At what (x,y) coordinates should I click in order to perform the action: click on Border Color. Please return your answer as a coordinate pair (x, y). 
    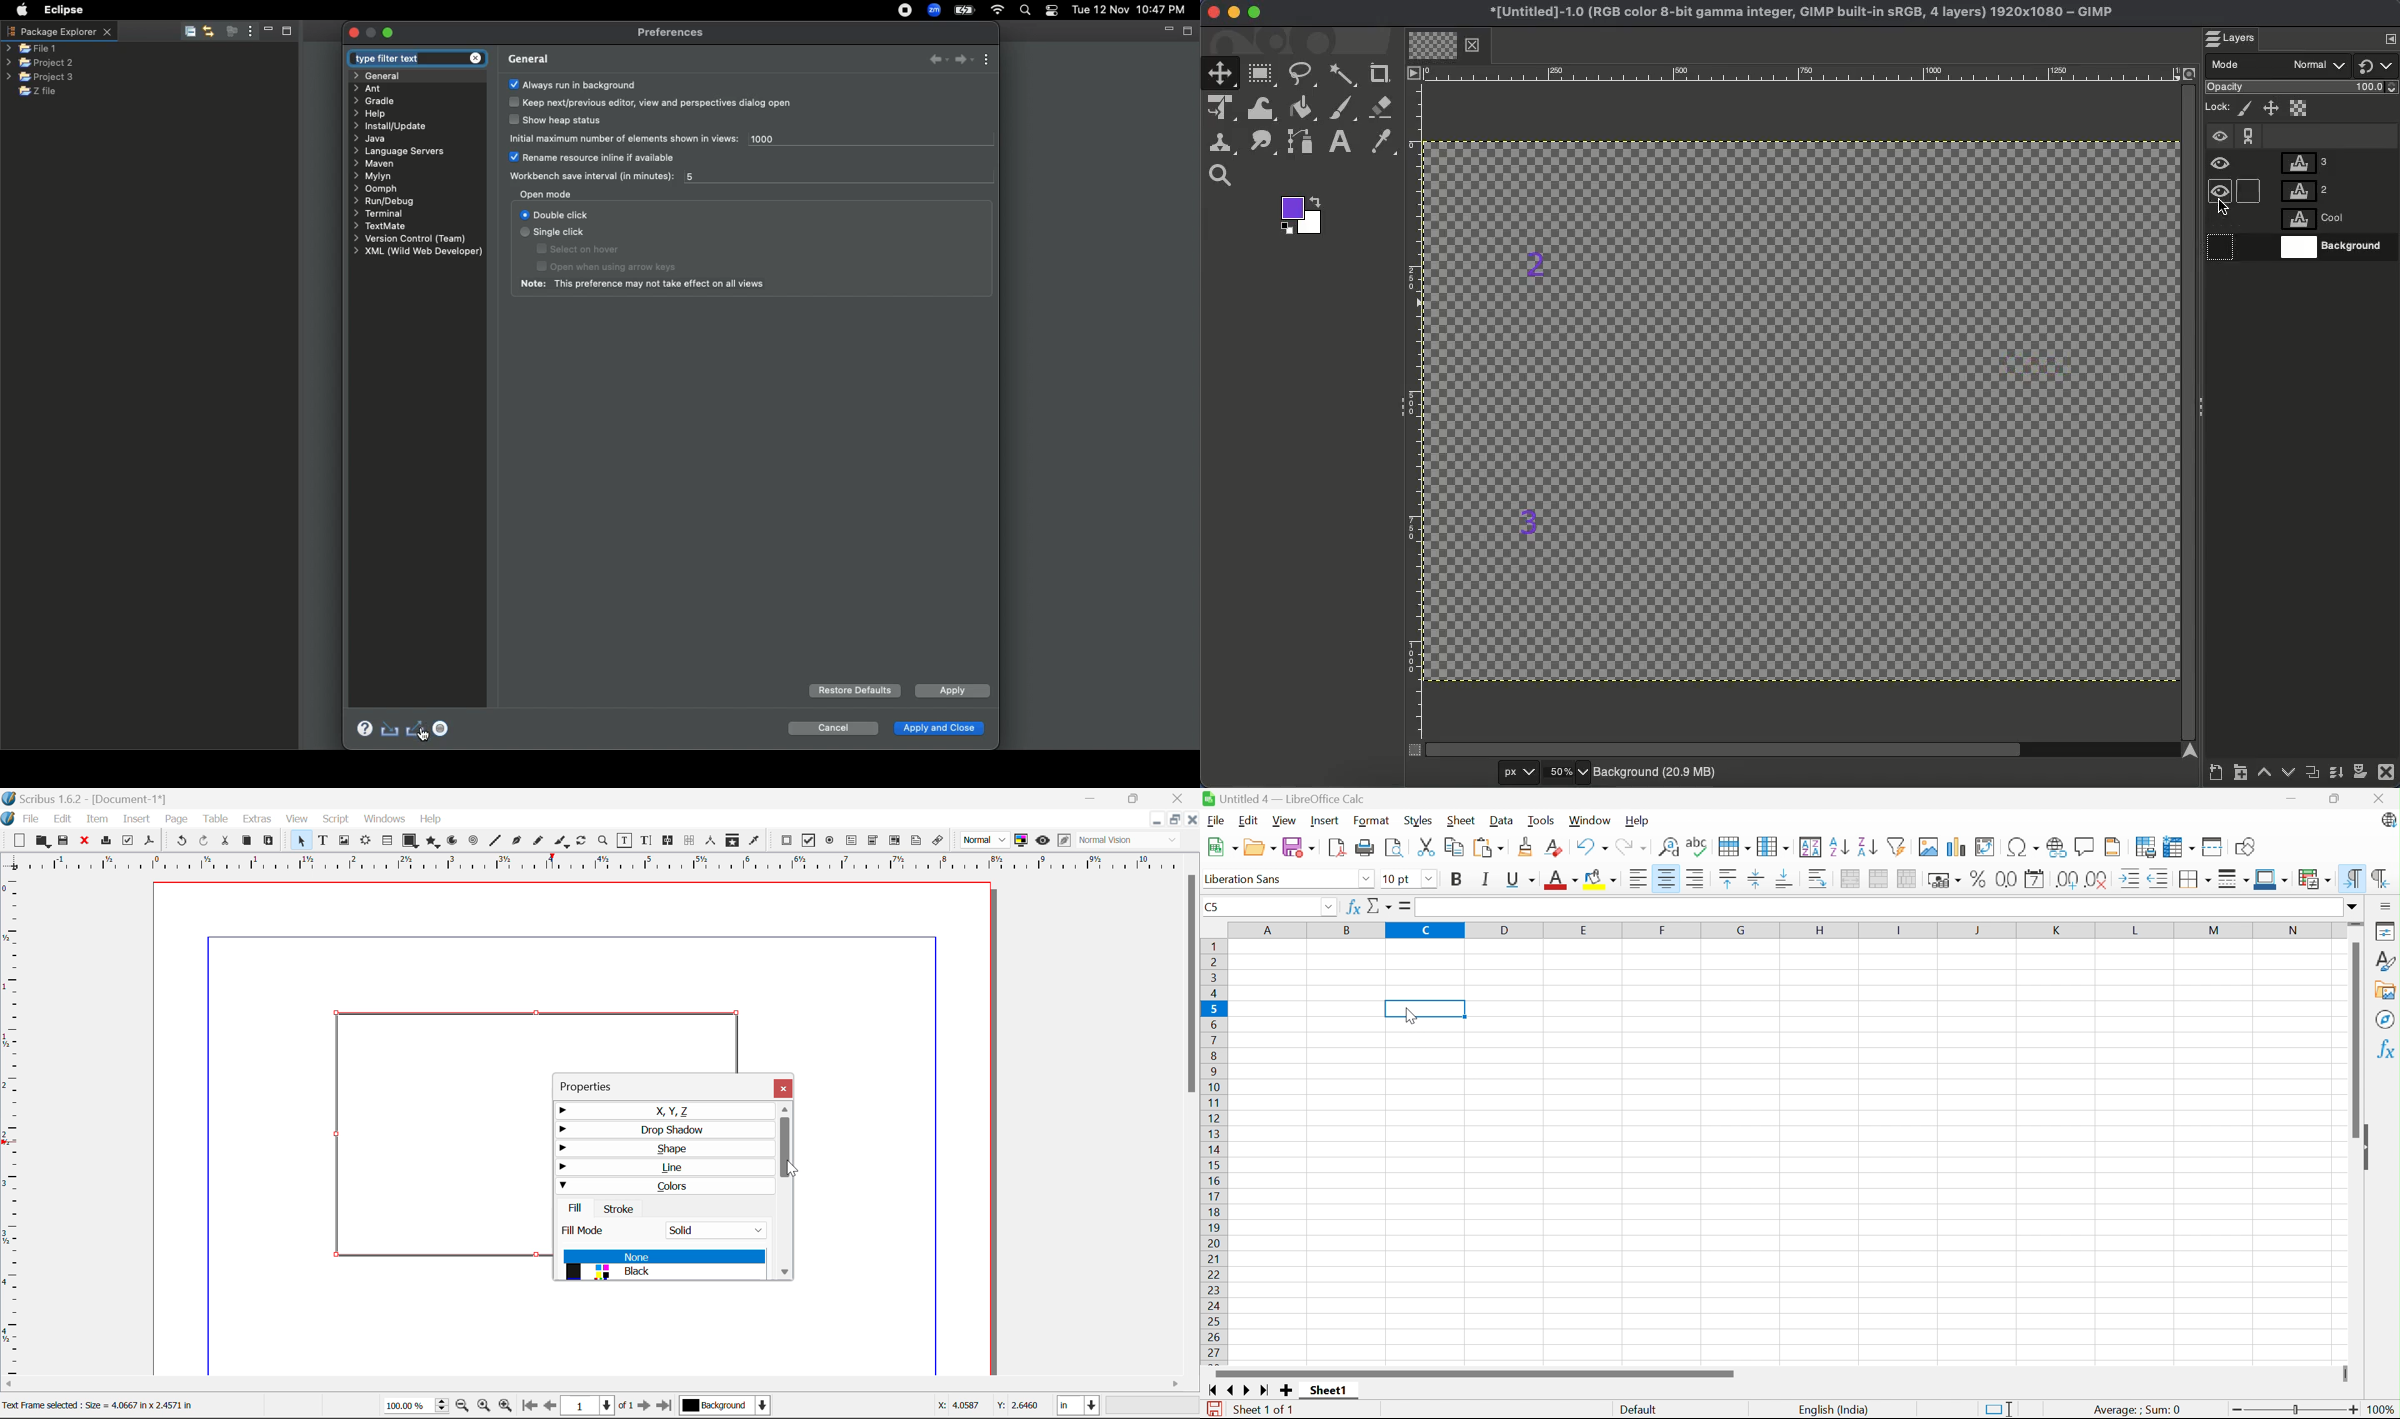
    Looking at the image, I should click on (2270, 879).